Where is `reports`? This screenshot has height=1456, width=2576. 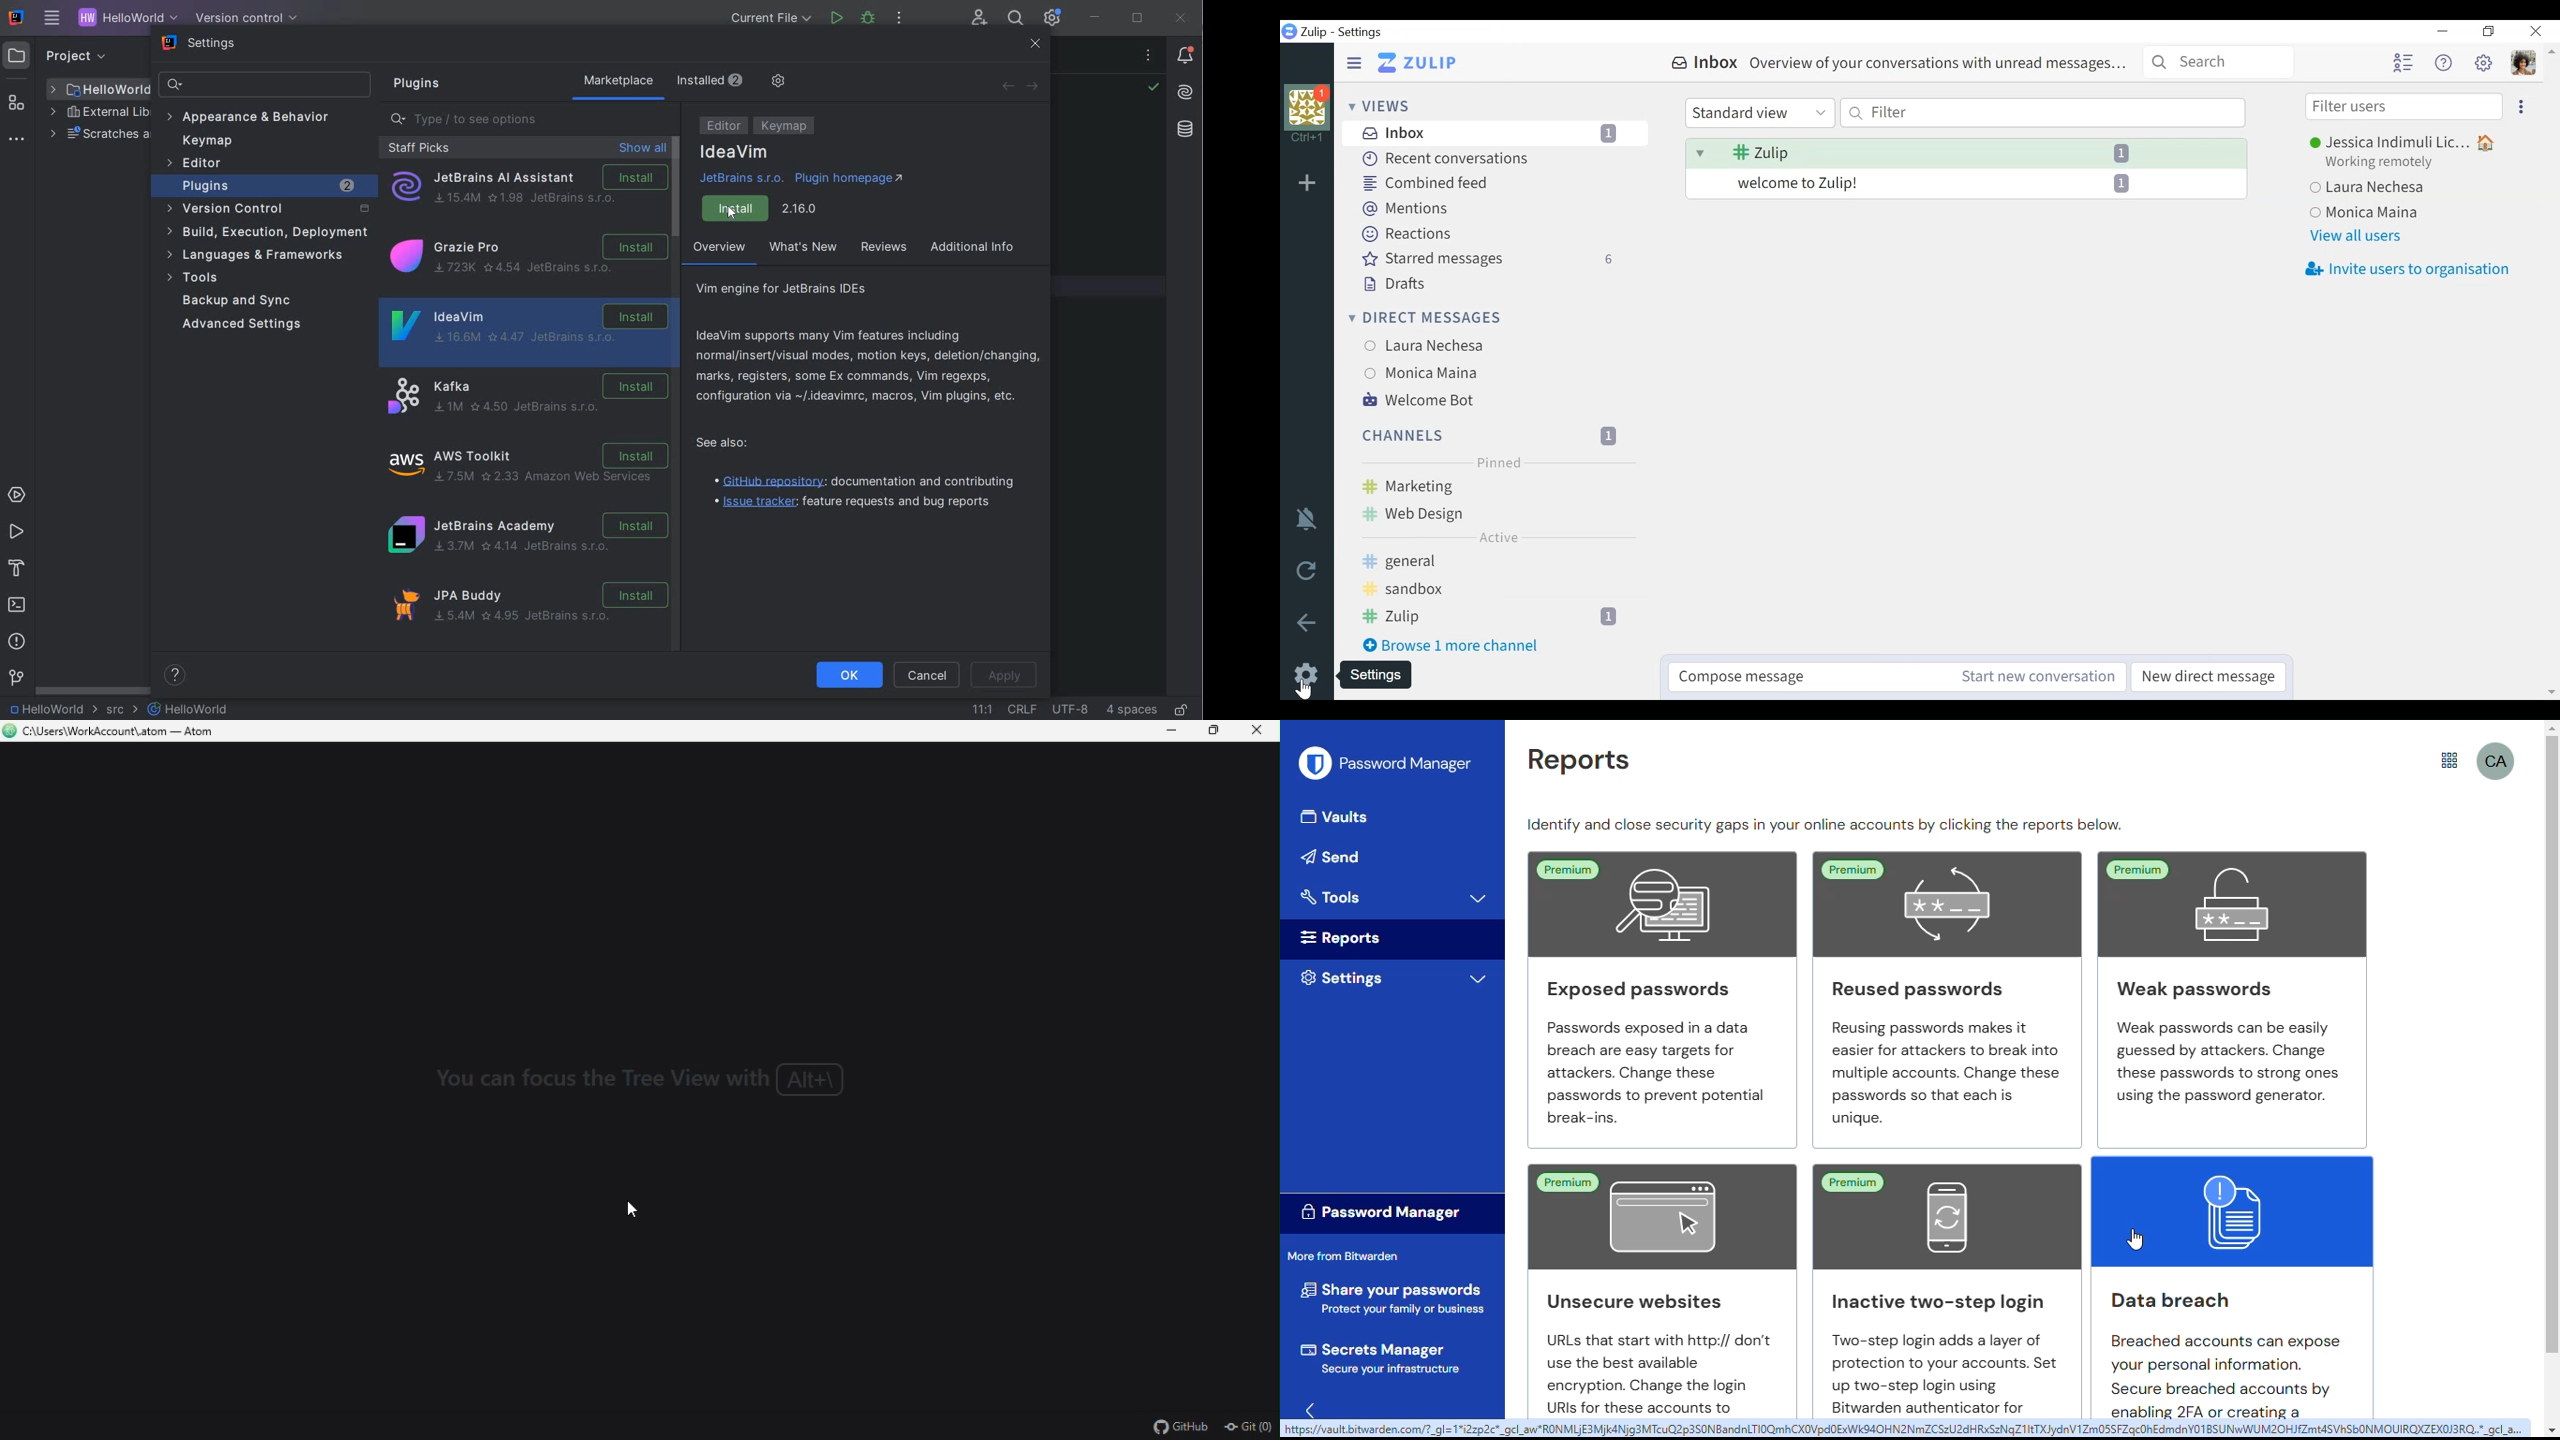 reports is located at coordinates (1343, 938).